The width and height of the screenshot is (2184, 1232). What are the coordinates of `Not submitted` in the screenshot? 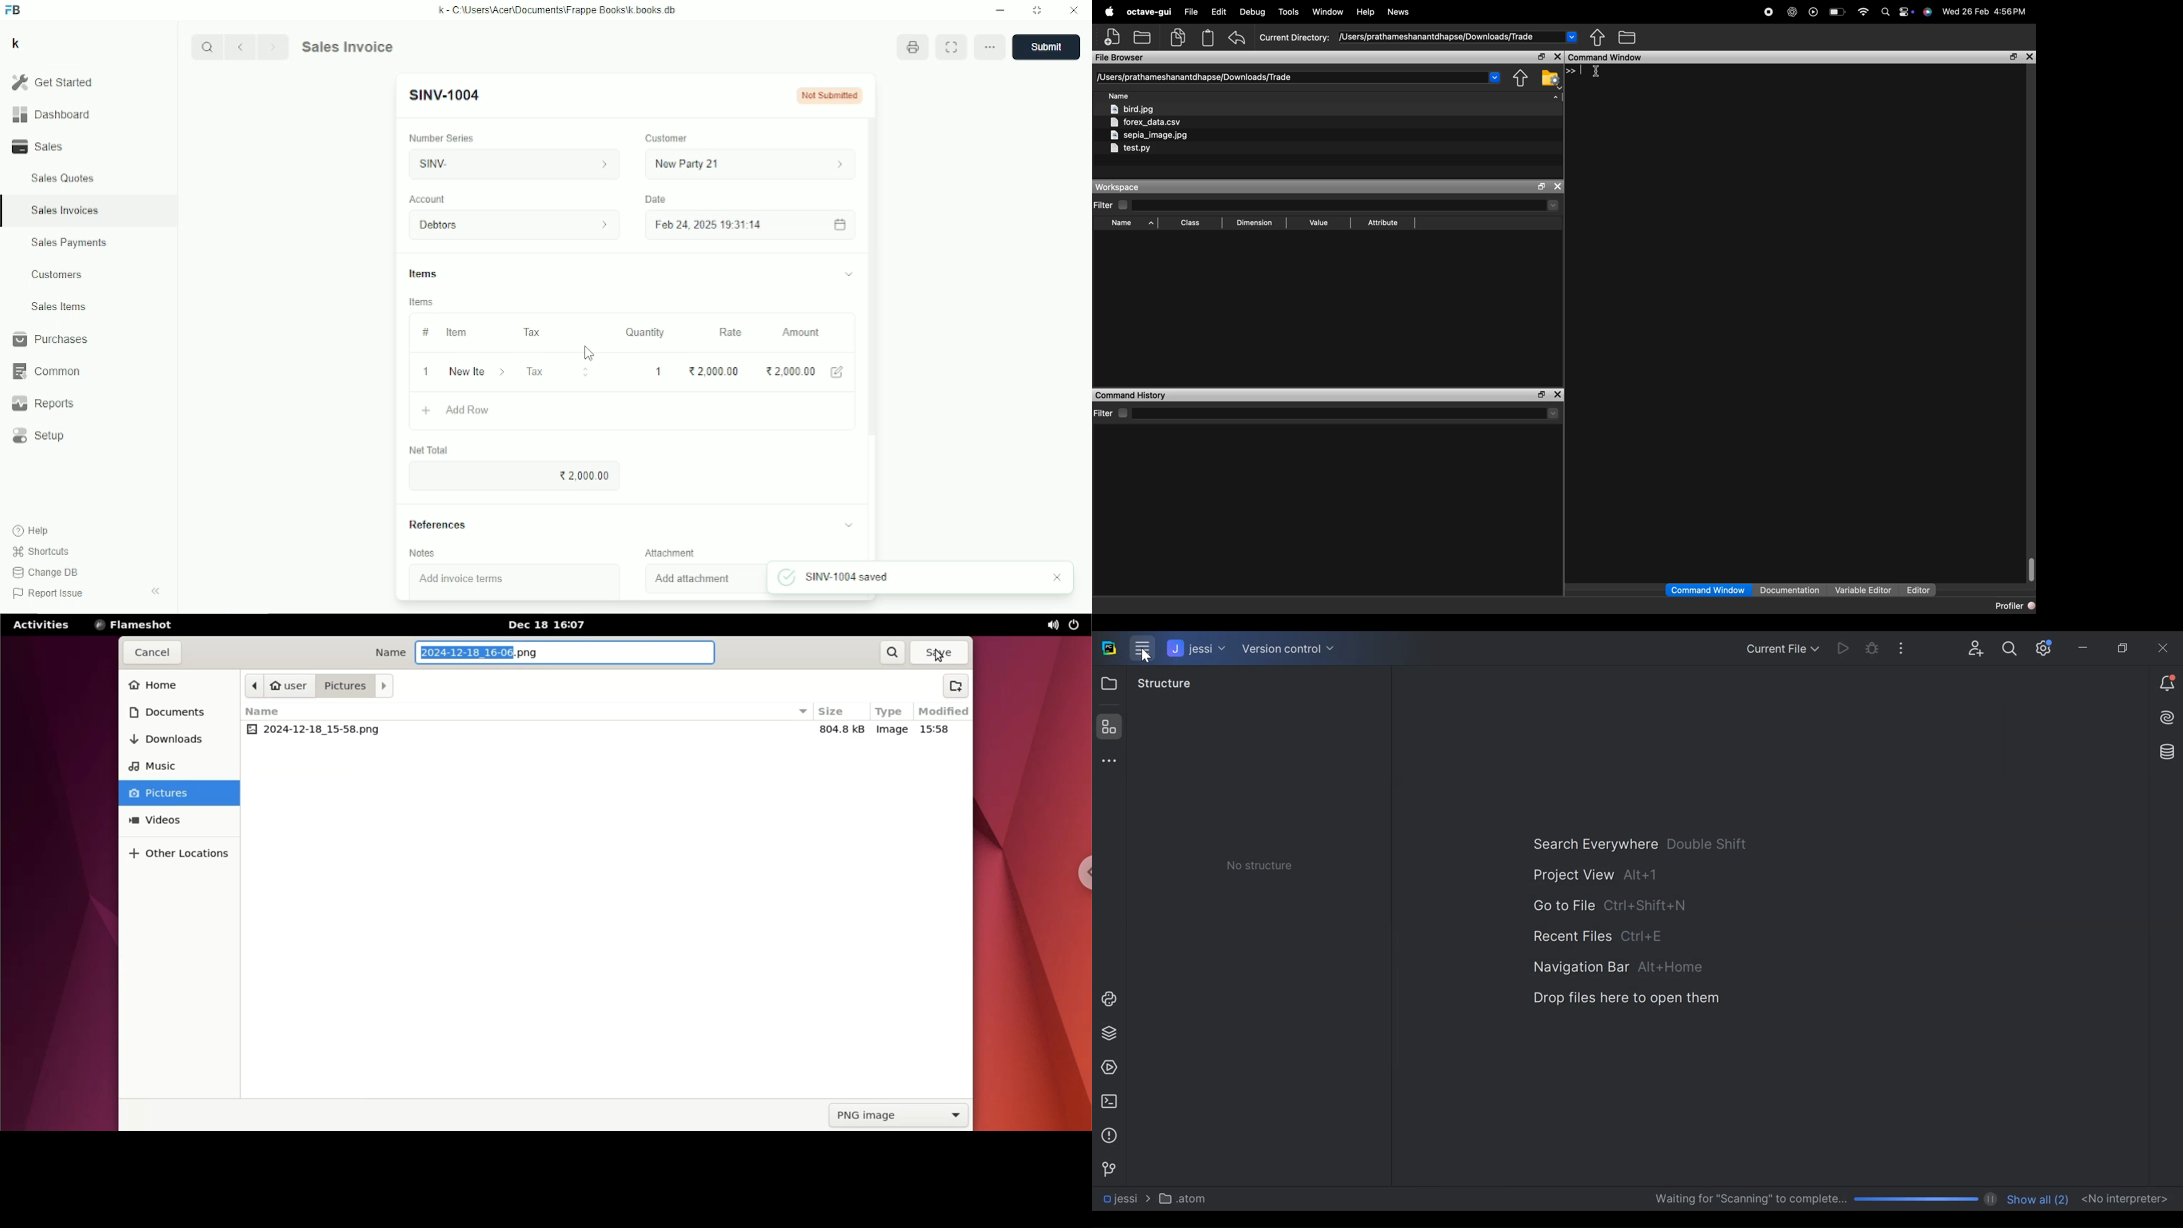 It's located at (830, 95).